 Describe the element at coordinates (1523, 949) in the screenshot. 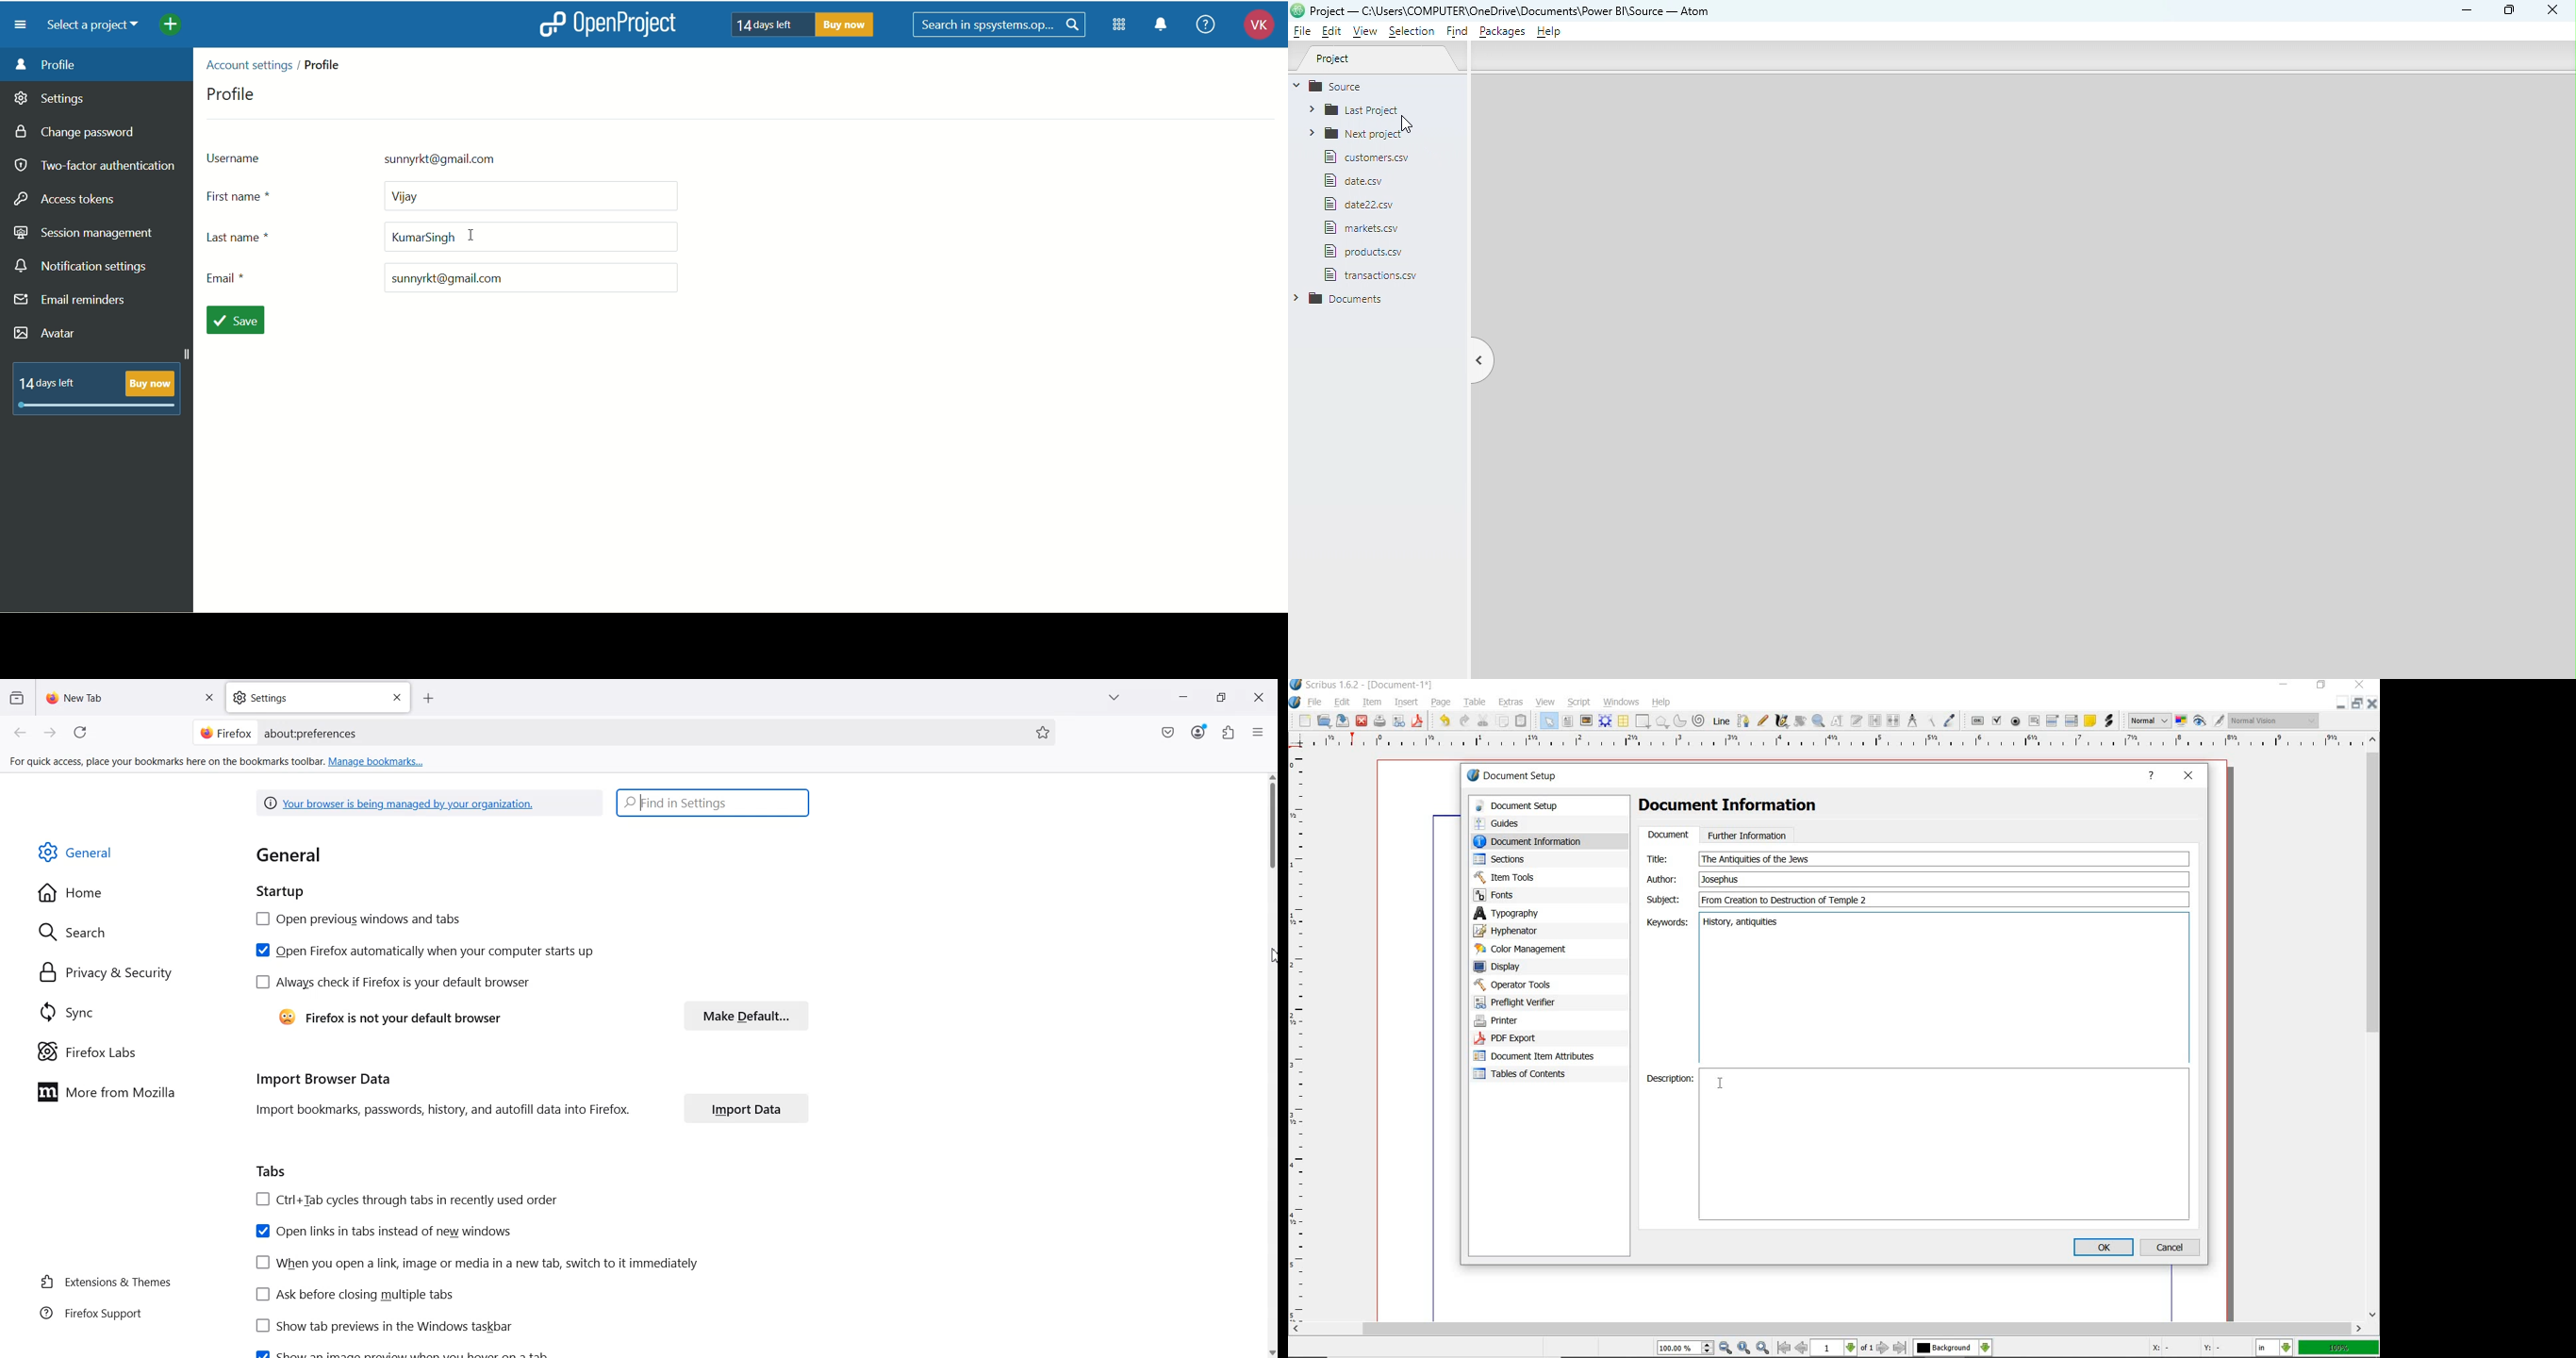

I see `color management` at that location.